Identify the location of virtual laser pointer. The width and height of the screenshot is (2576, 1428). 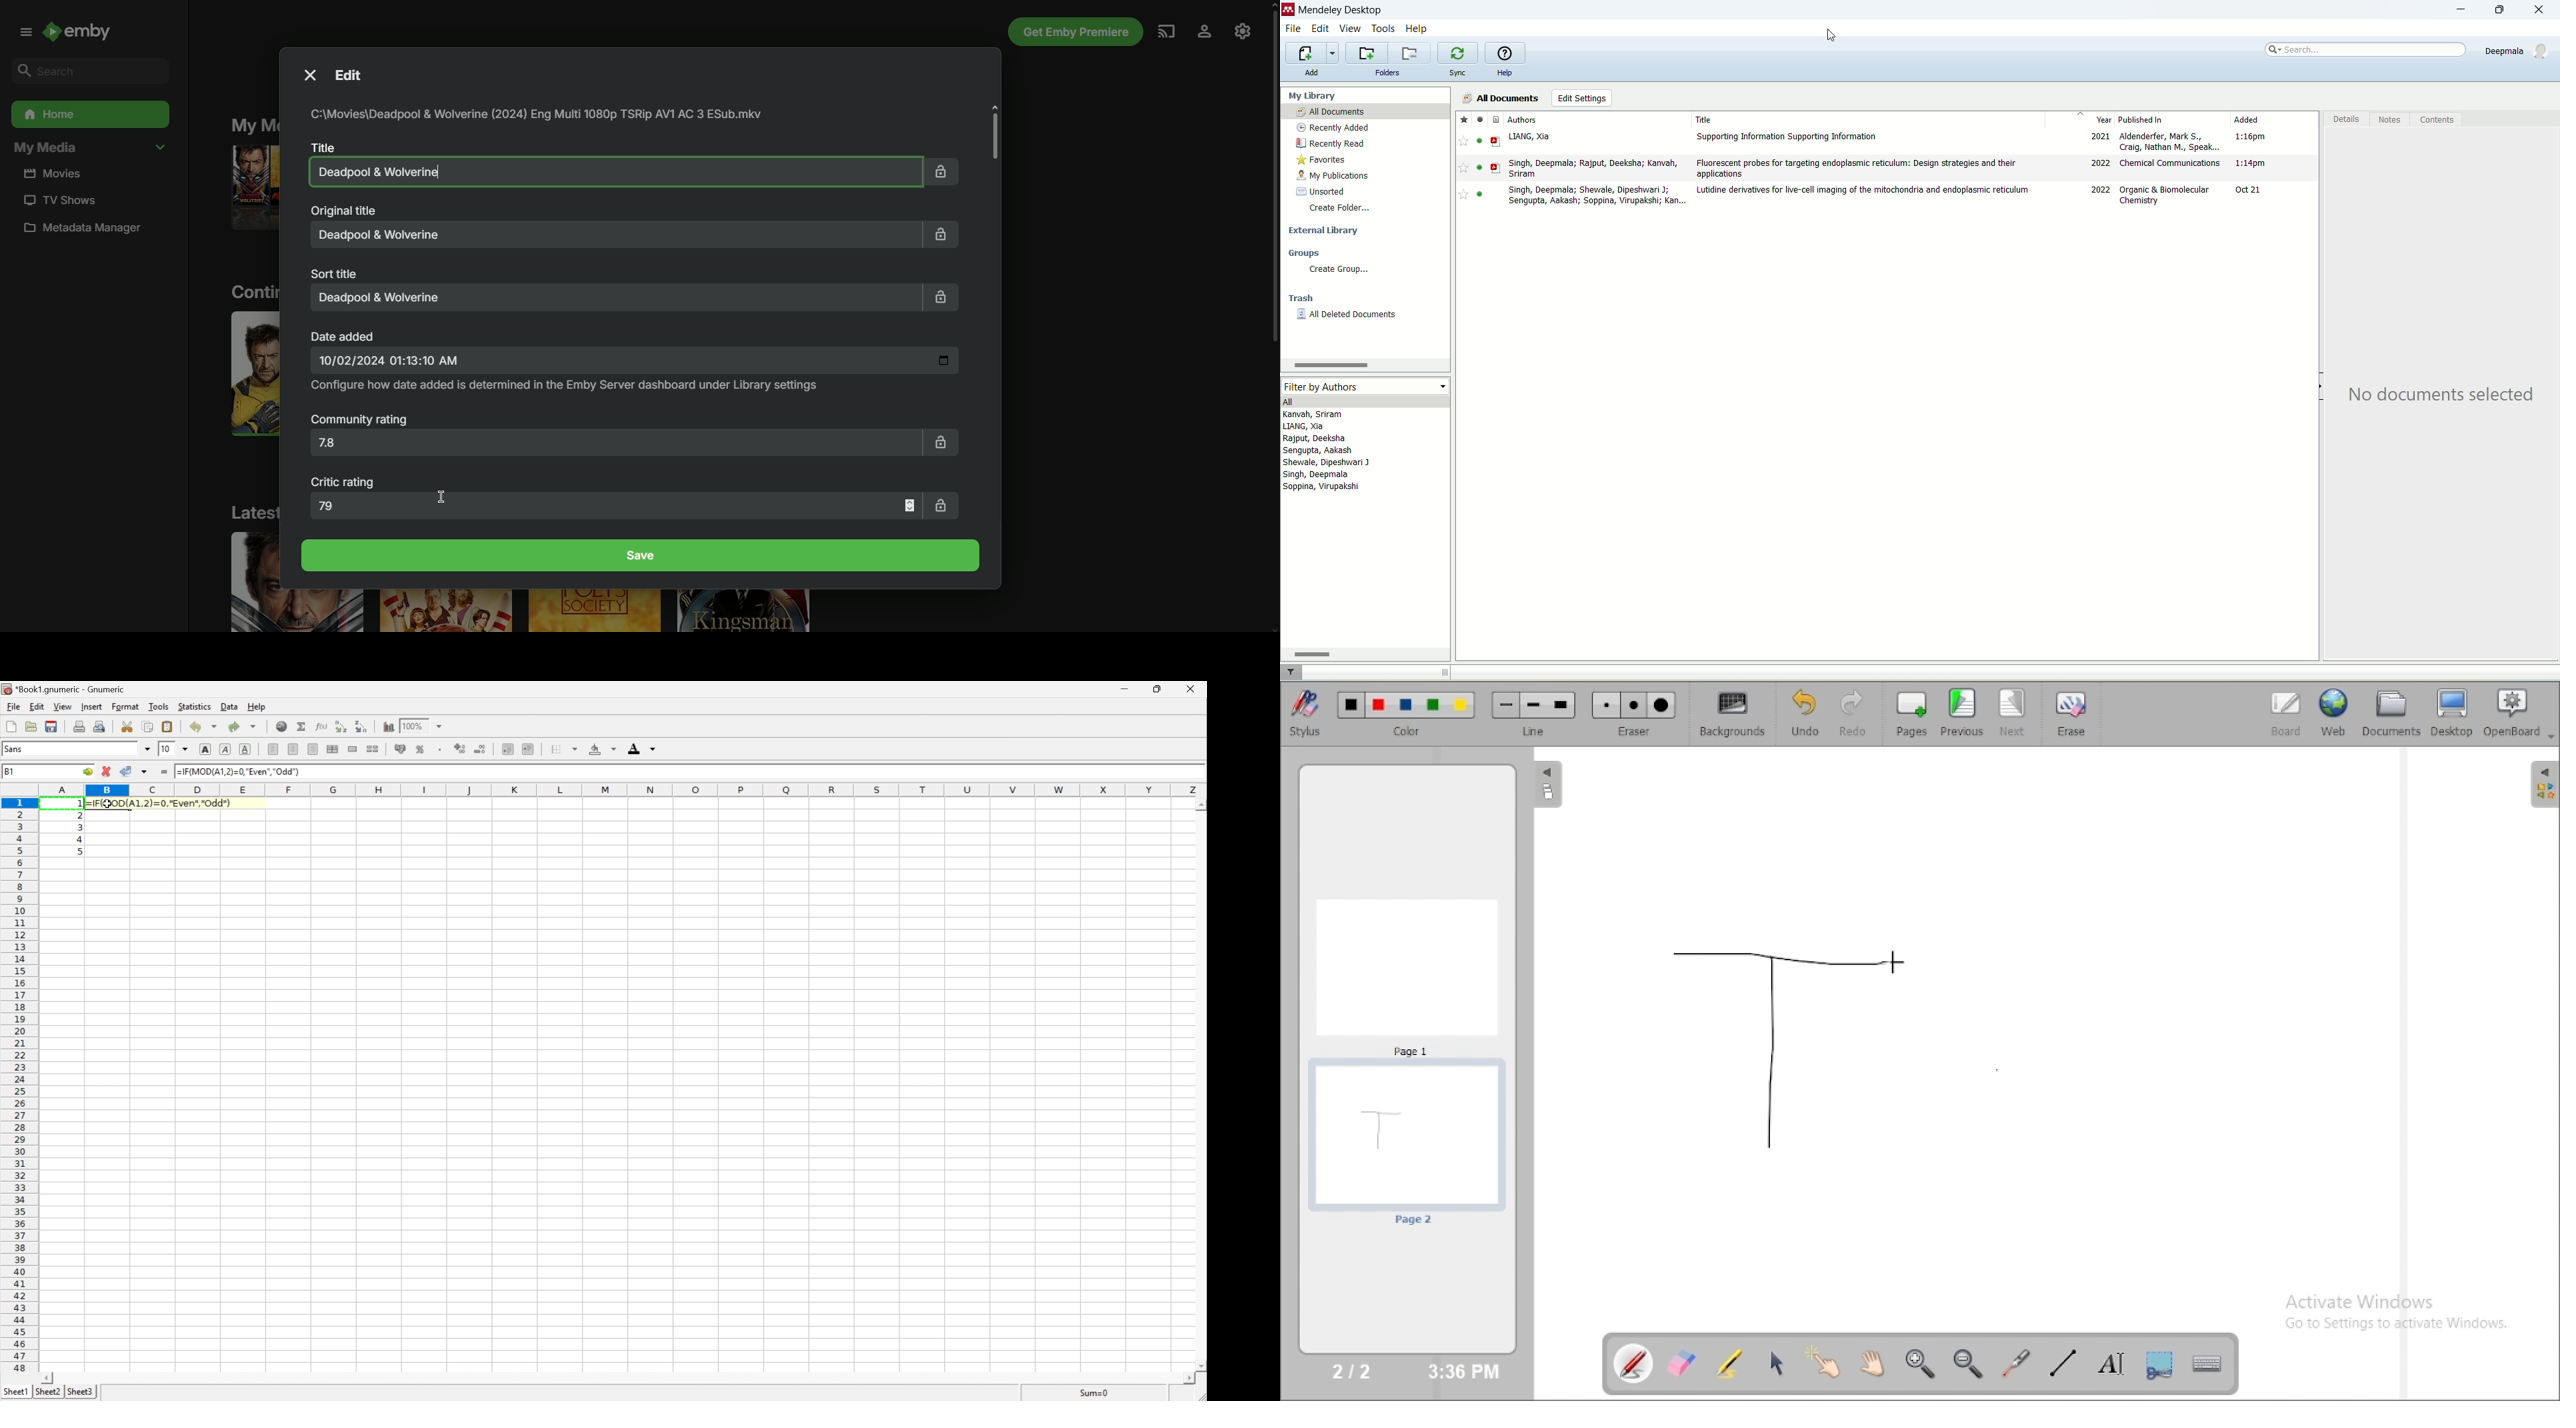
(2016, 1363).